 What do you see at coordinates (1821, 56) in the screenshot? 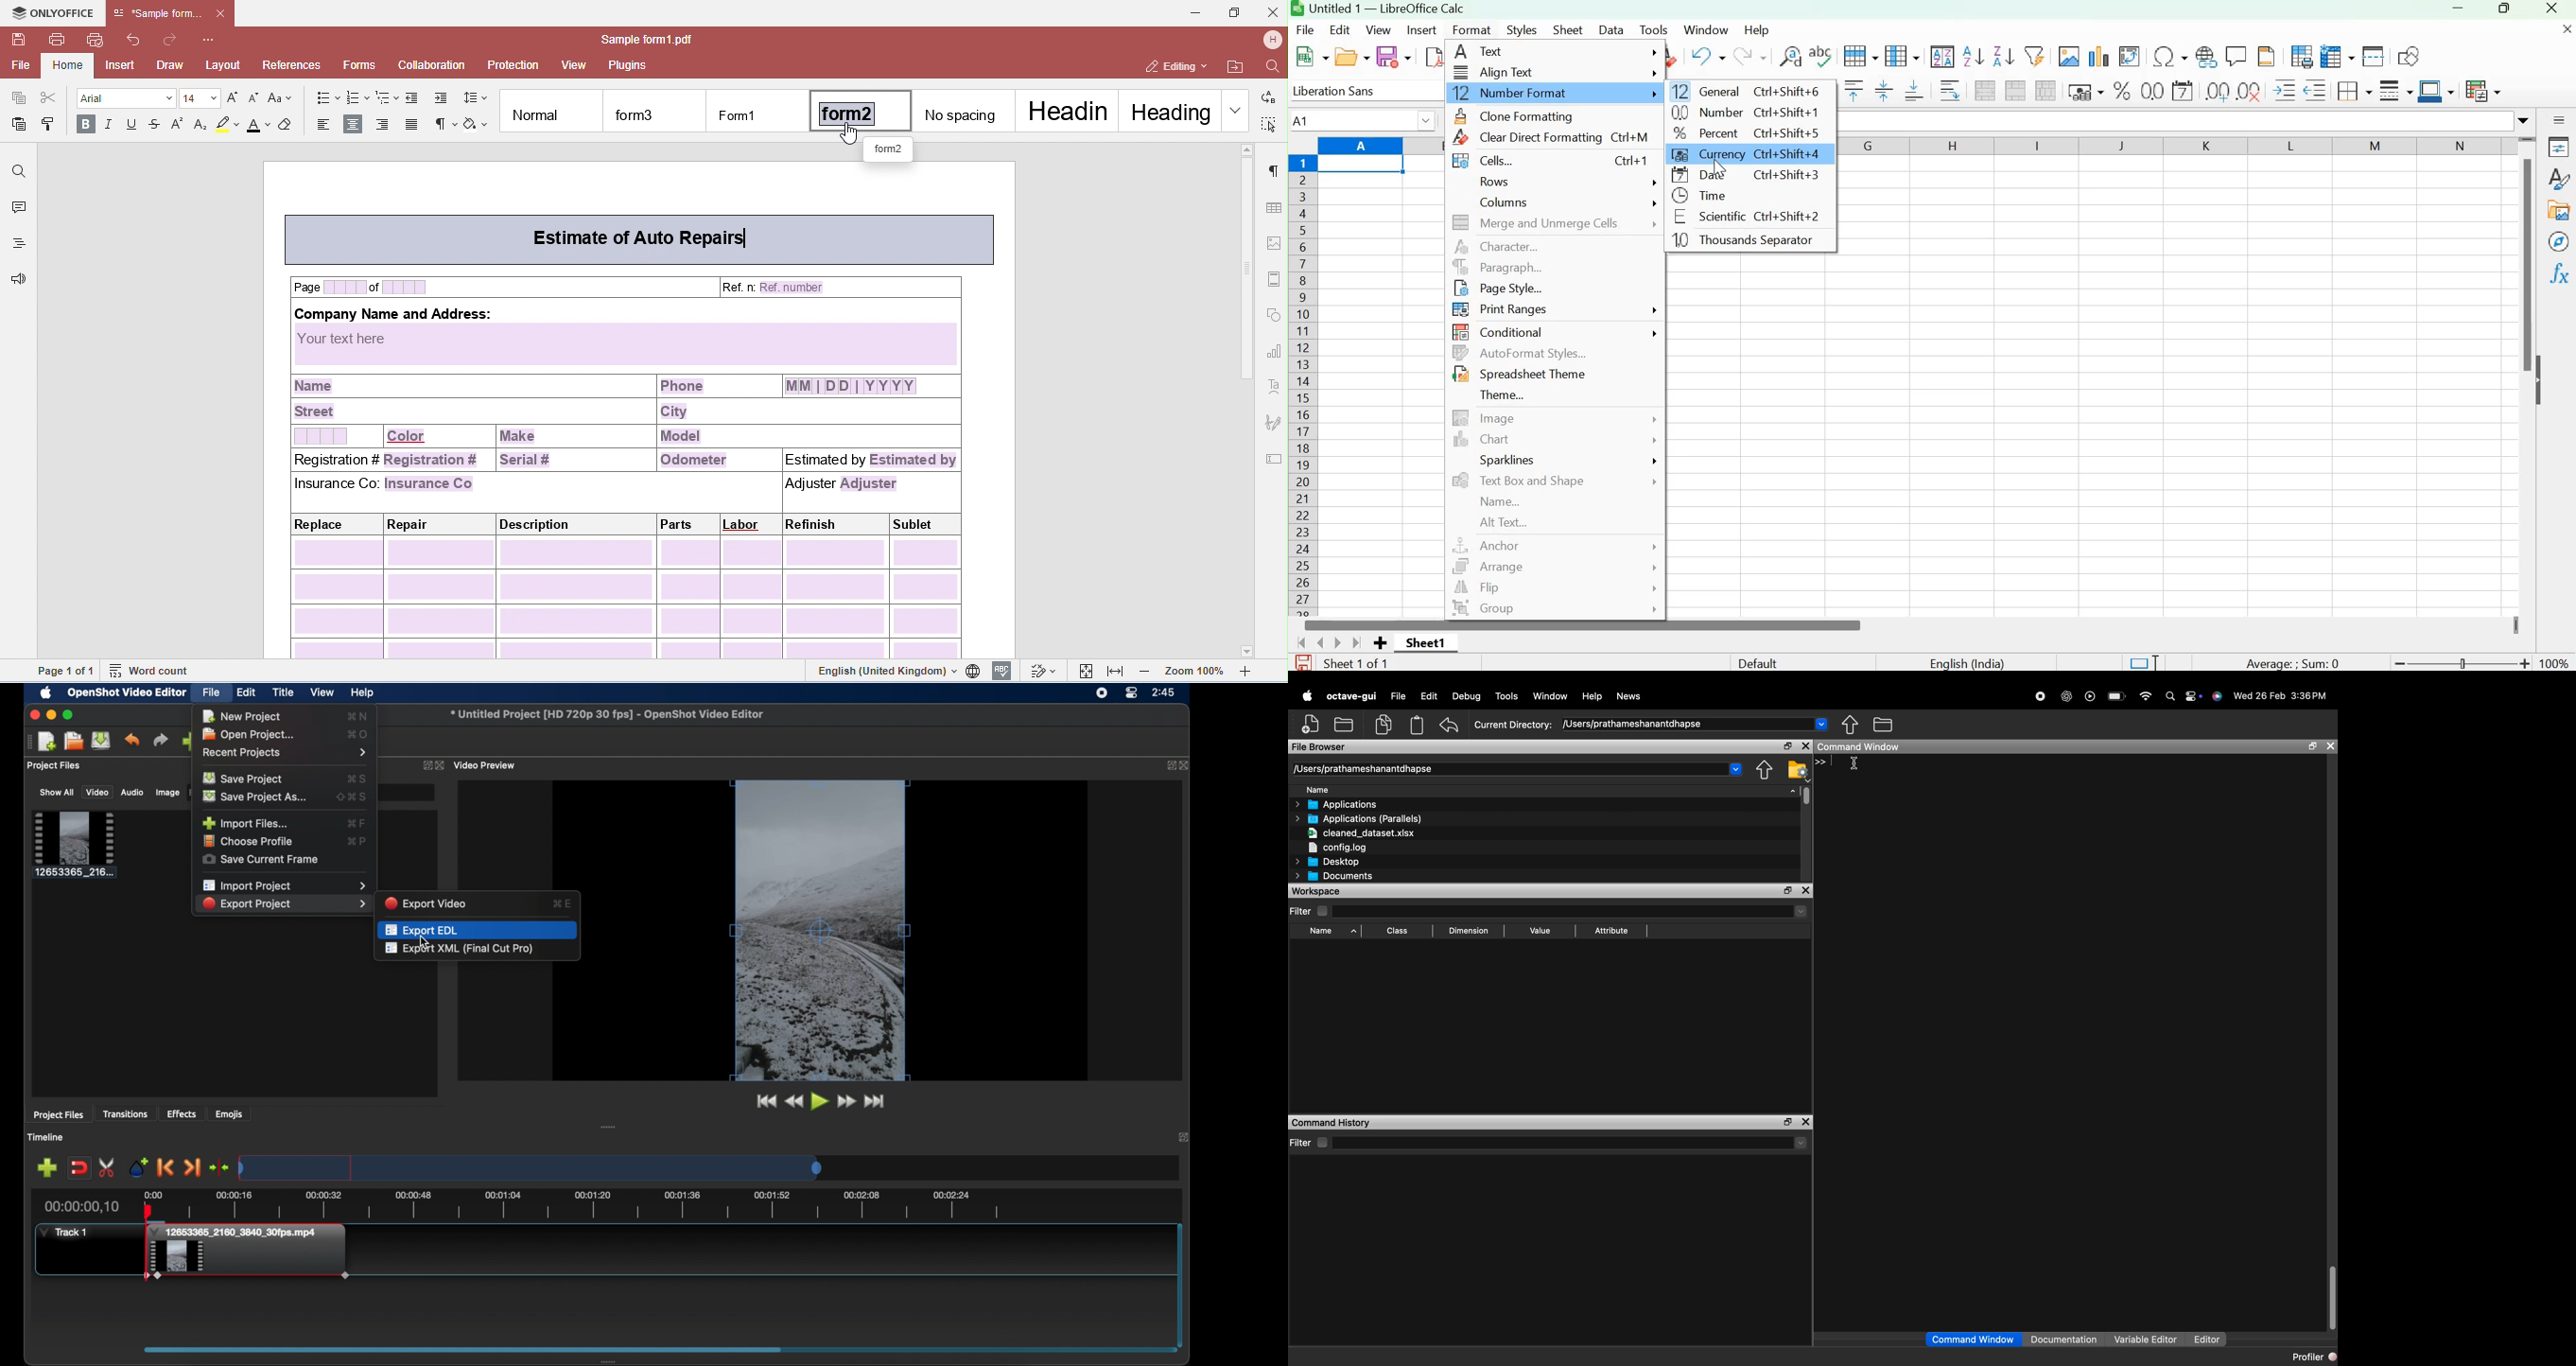
I see `Spelling` at bounding box center [1821, 56].